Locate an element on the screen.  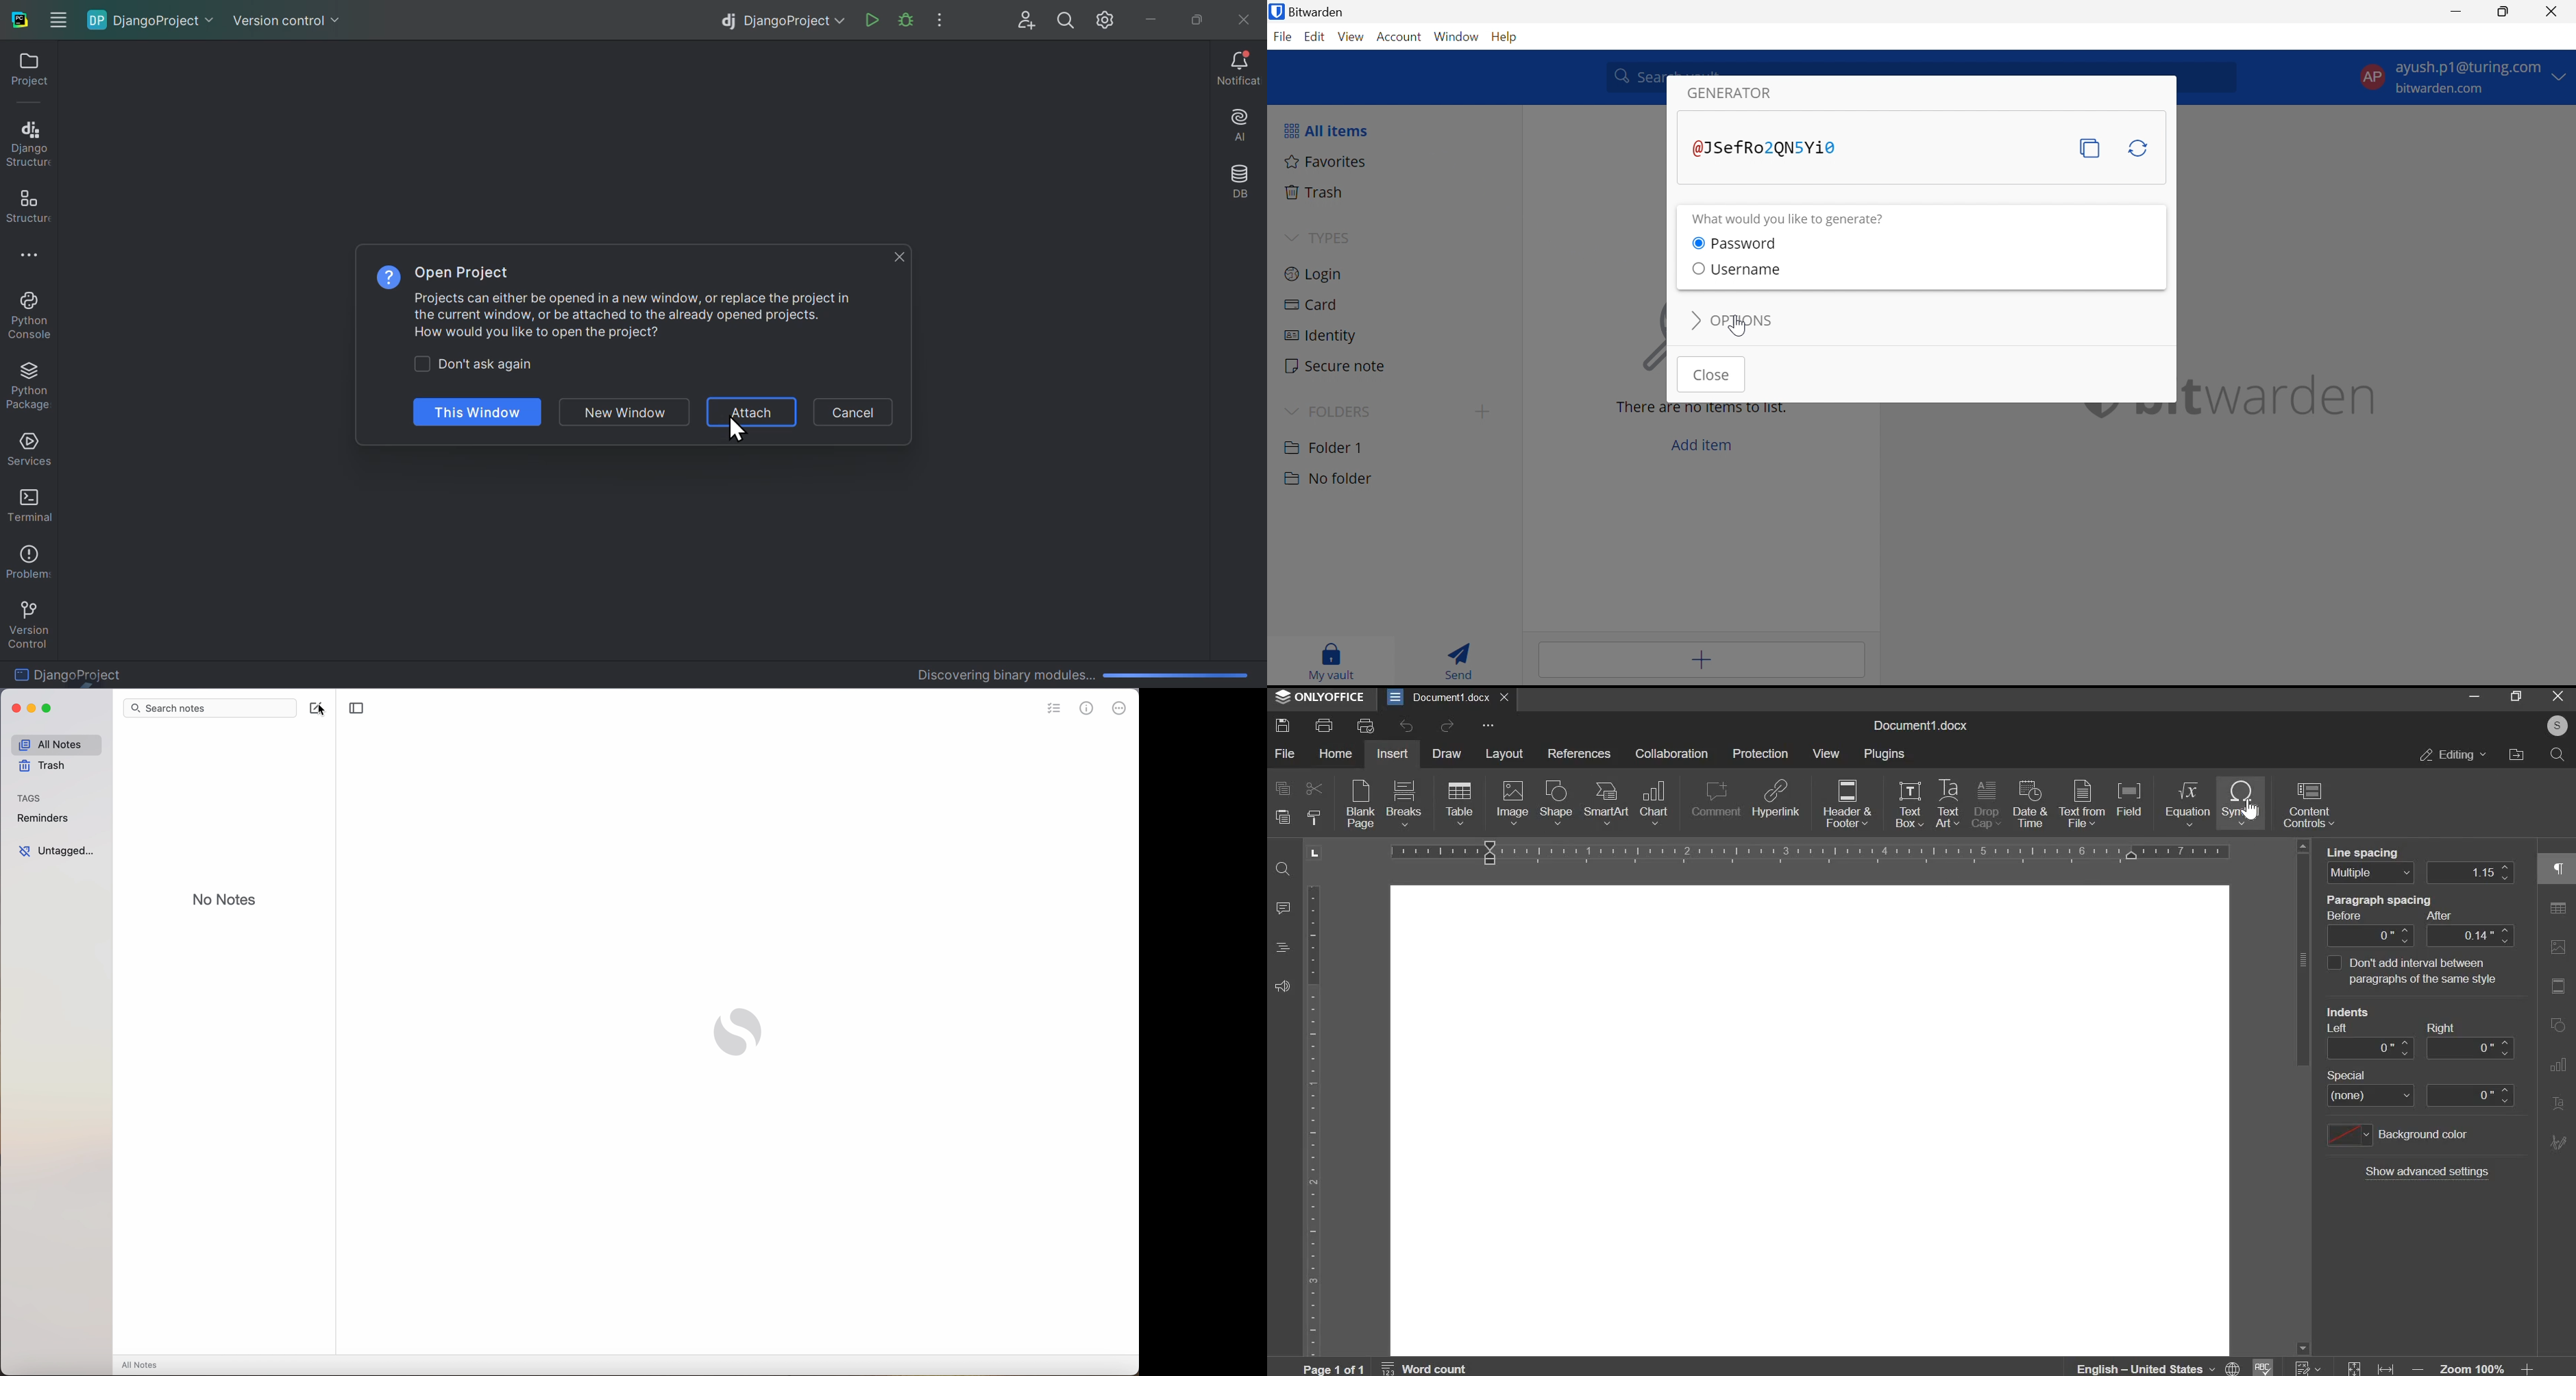
layout is located at coordinates (1504, 753).